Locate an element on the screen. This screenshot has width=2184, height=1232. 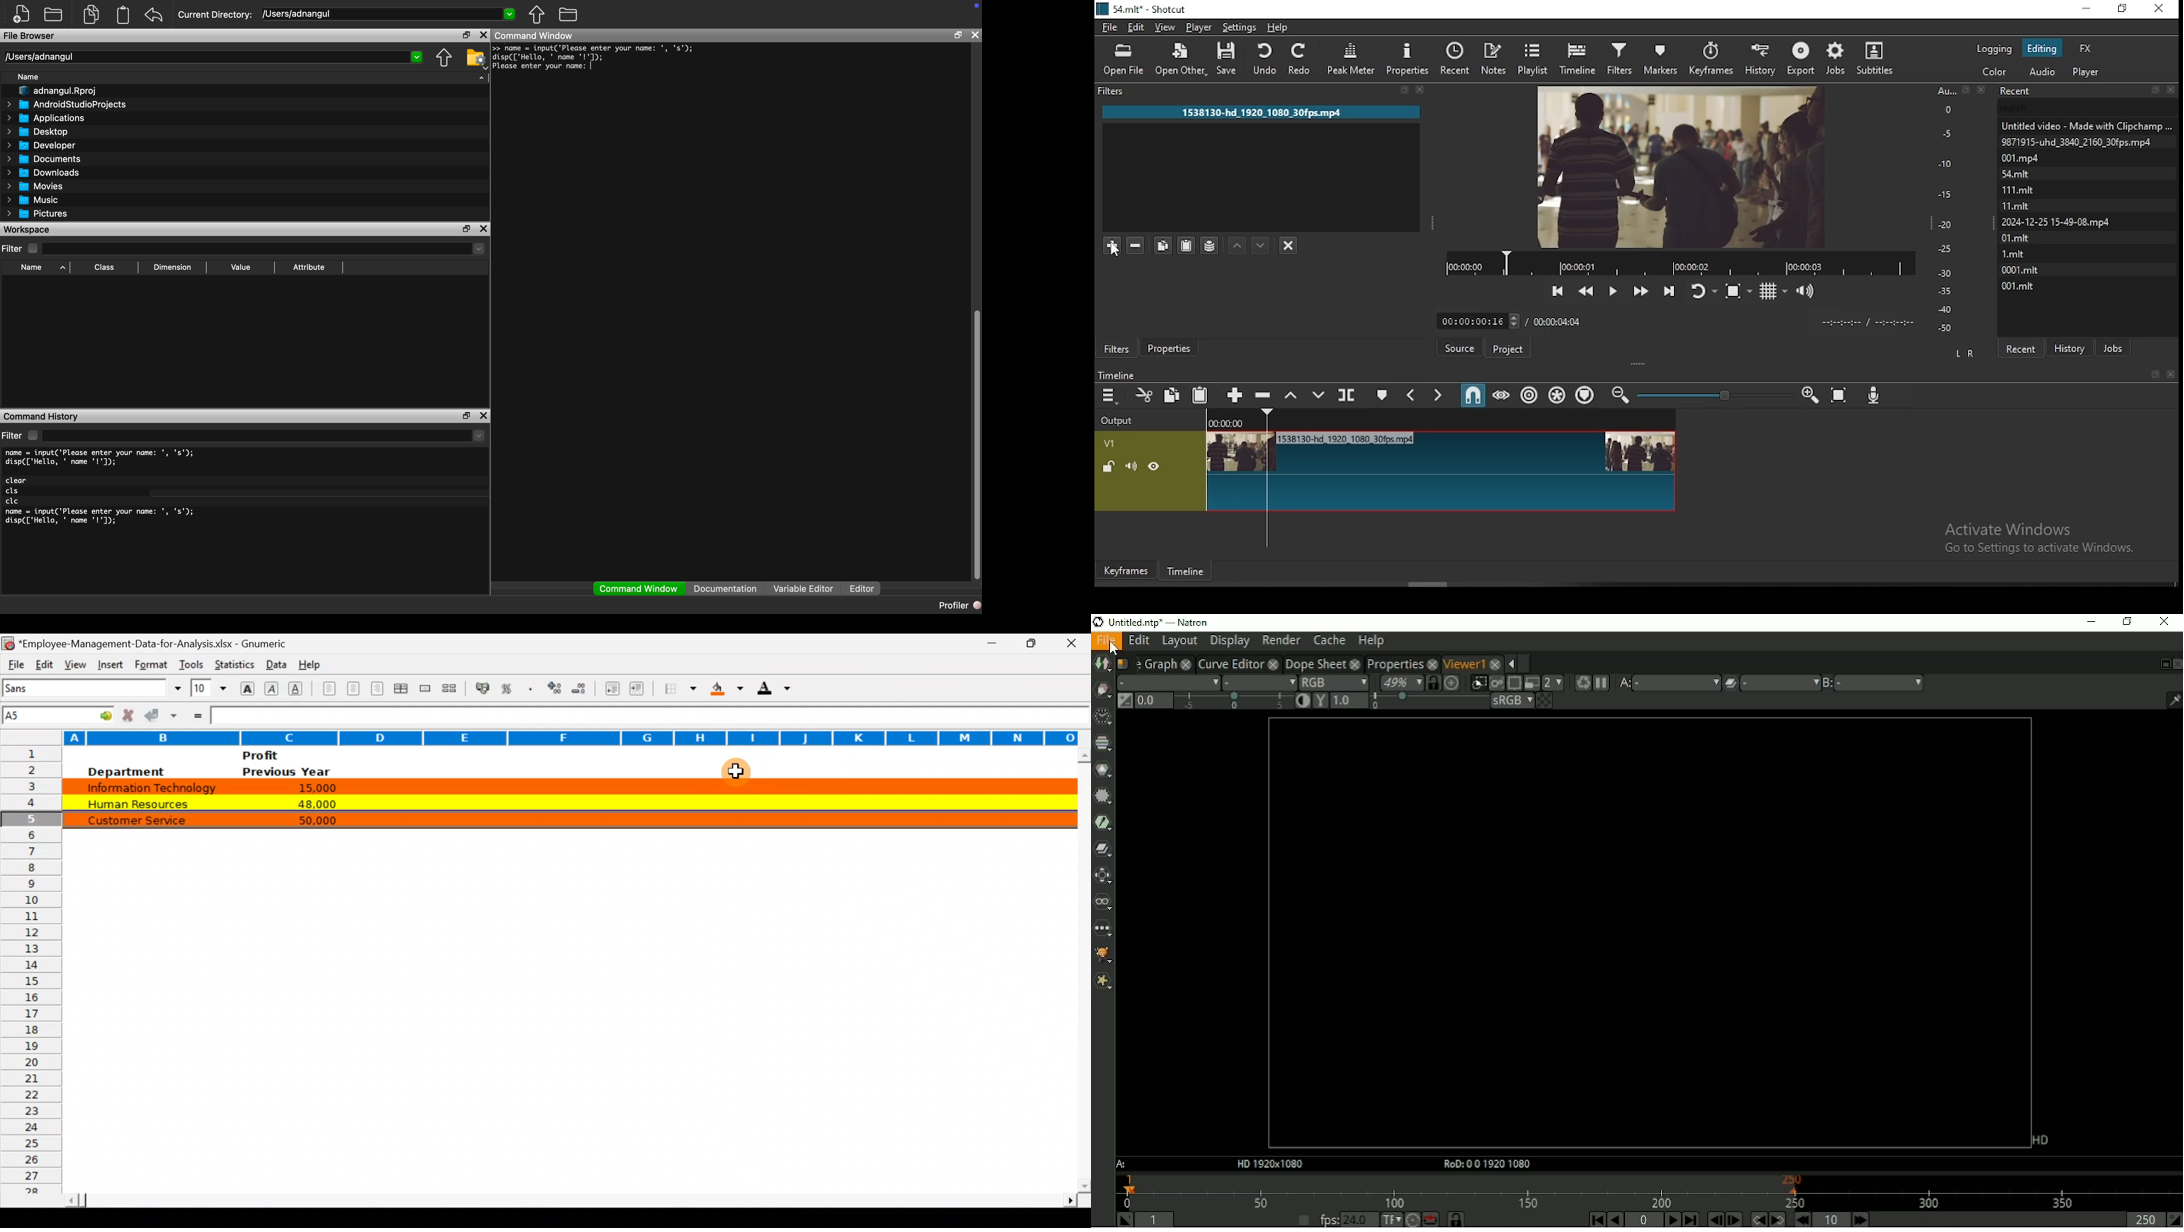
snap is located at coordinates (1472, 396).